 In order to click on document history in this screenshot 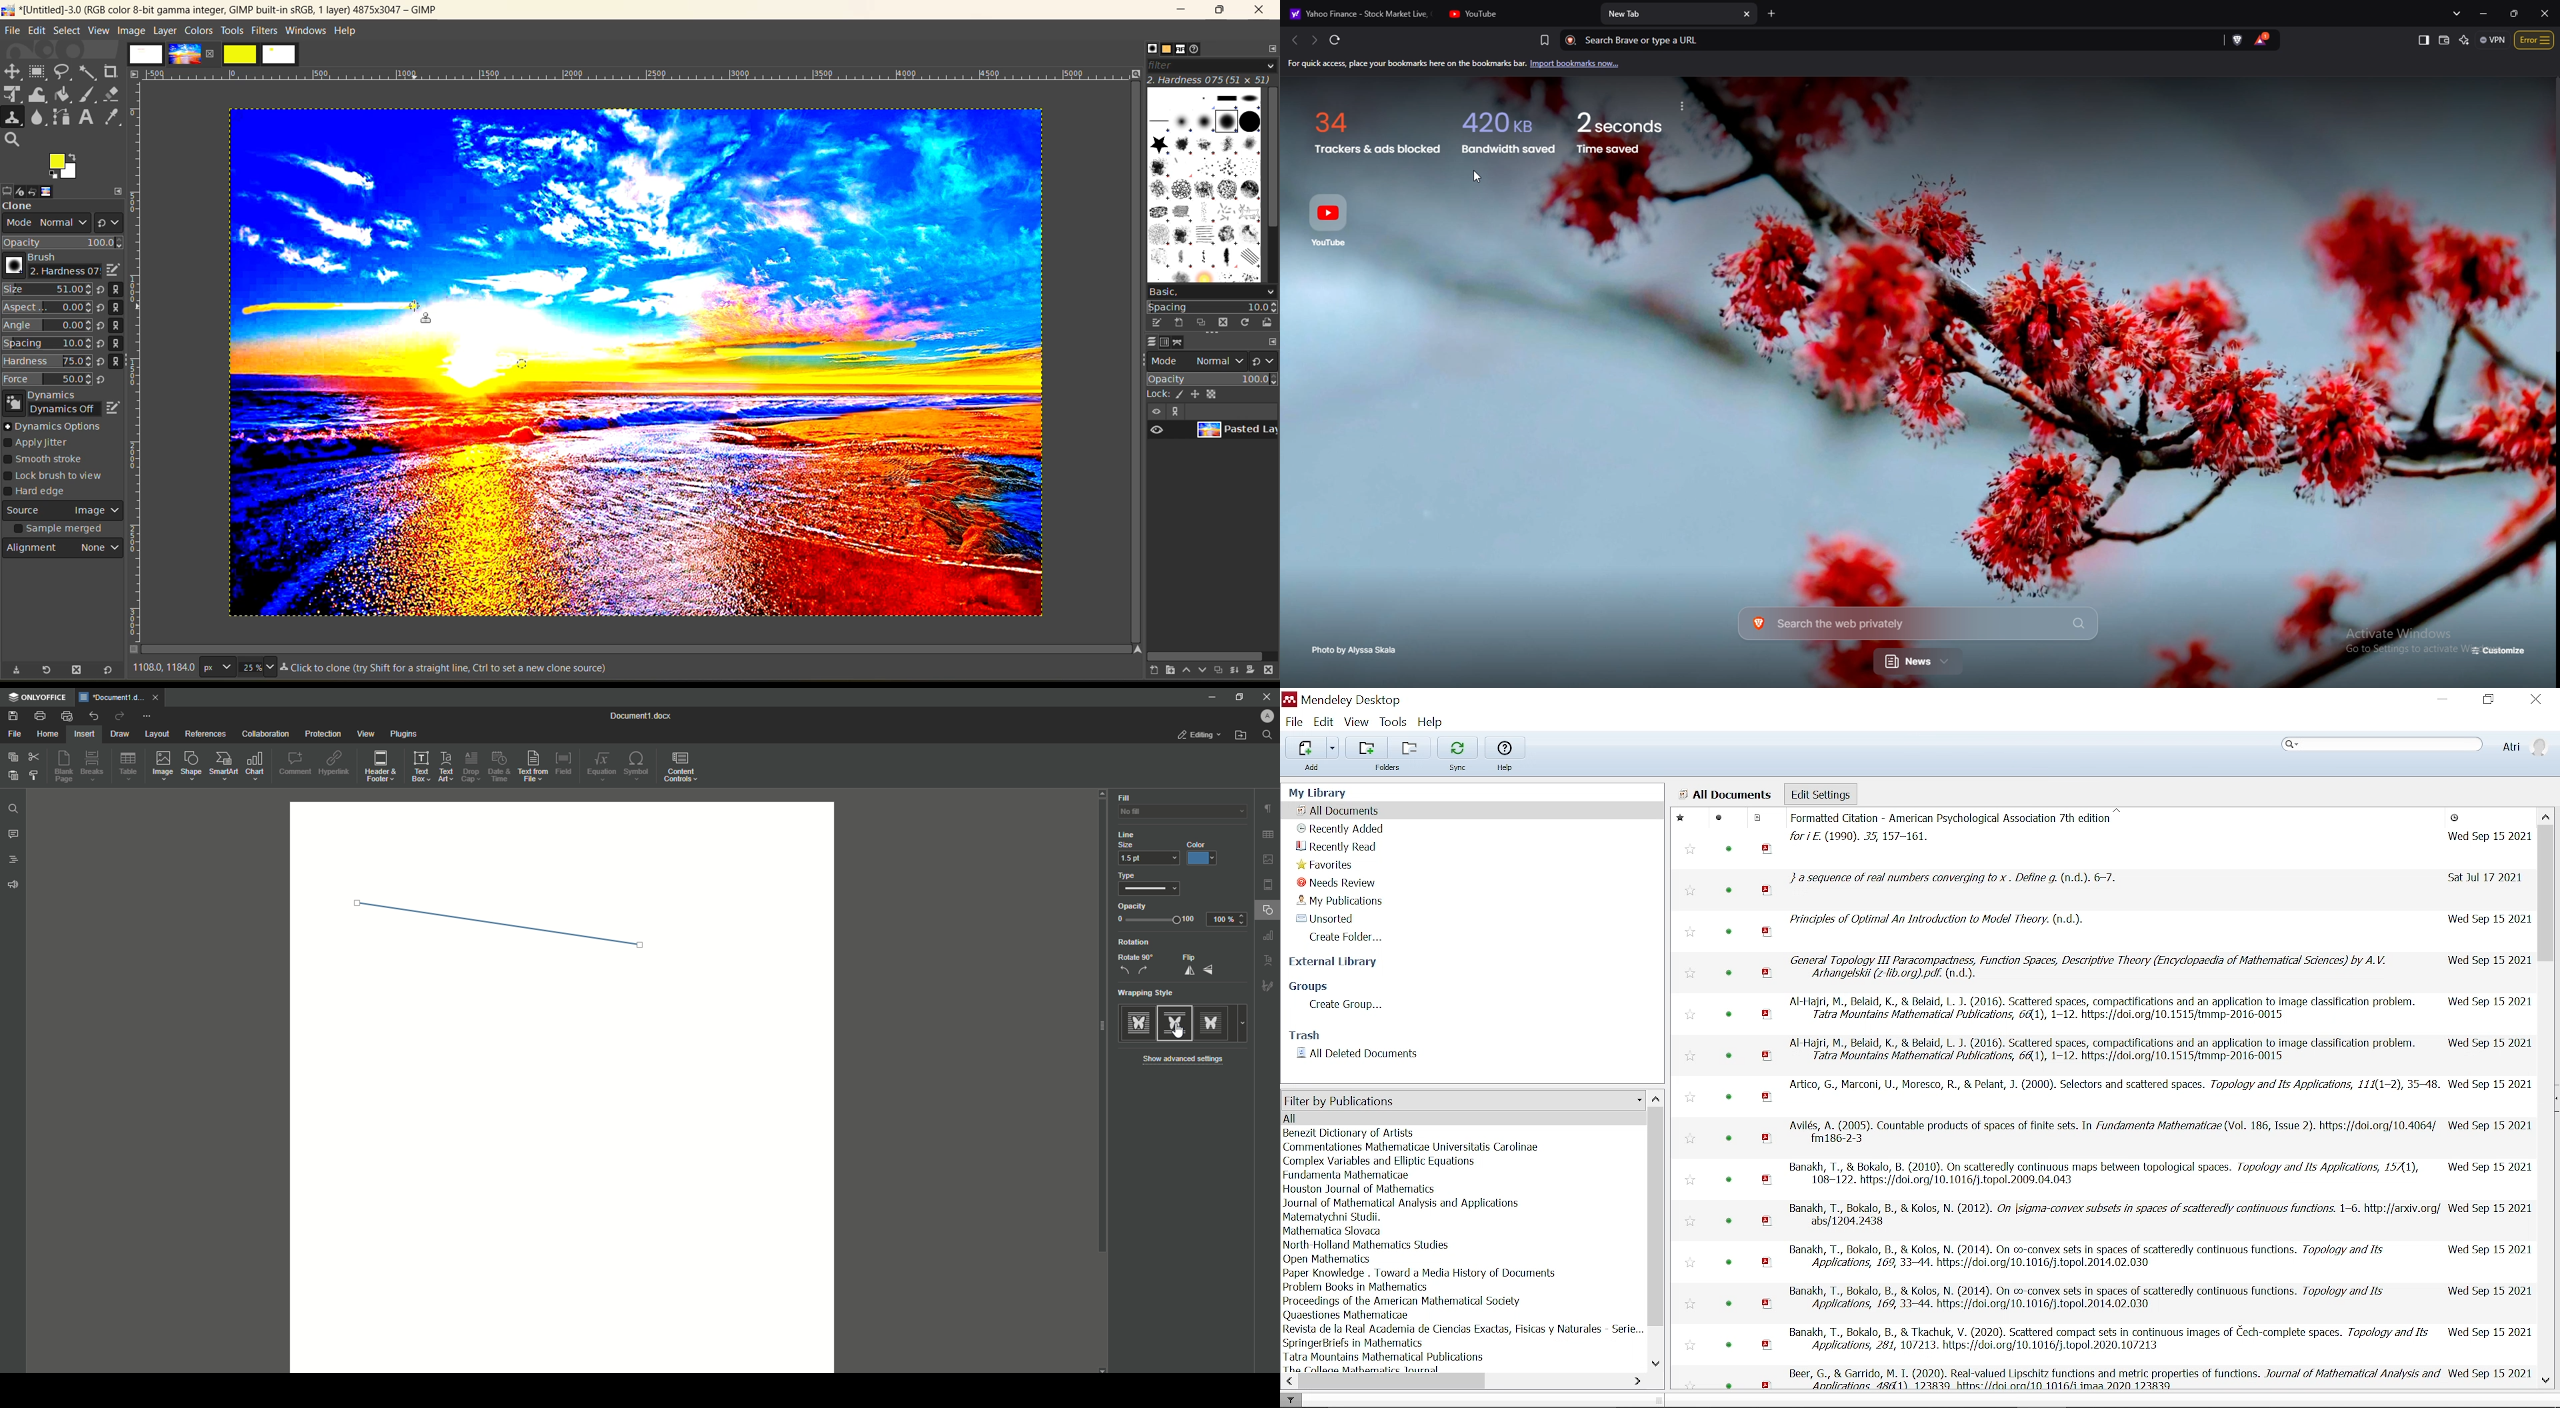, I will do `click(1200, 49)`.